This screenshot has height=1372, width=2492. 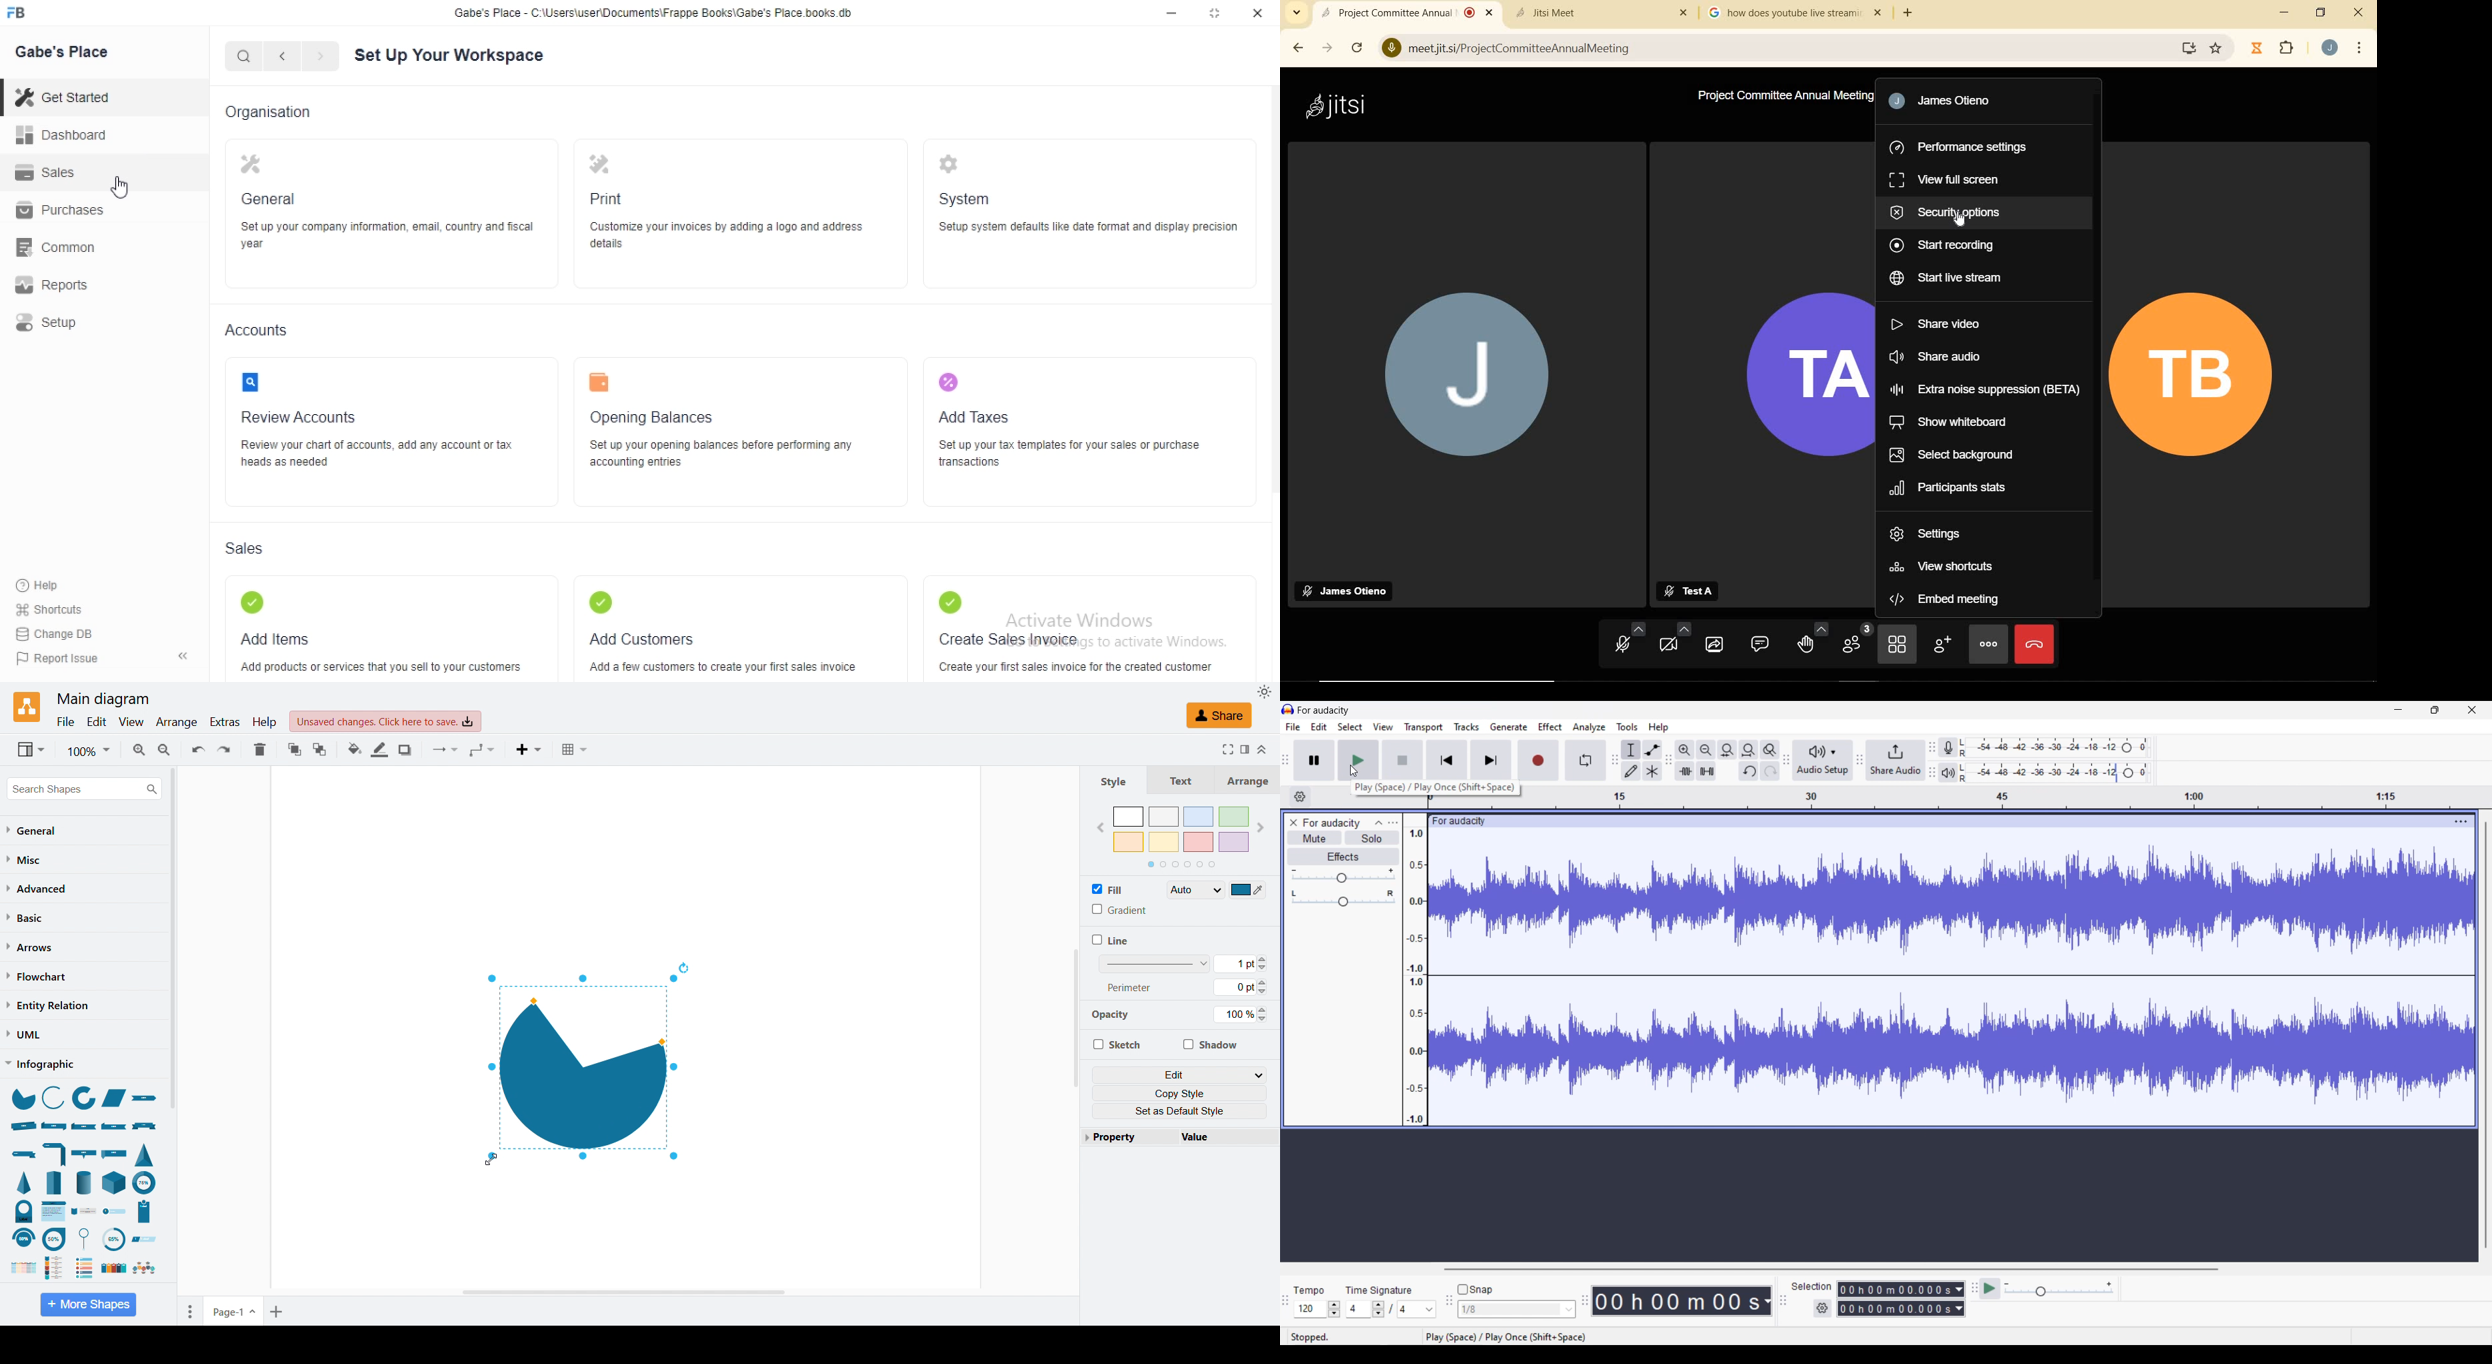 I want to click on Set line width , so click(x=1183, y=963).